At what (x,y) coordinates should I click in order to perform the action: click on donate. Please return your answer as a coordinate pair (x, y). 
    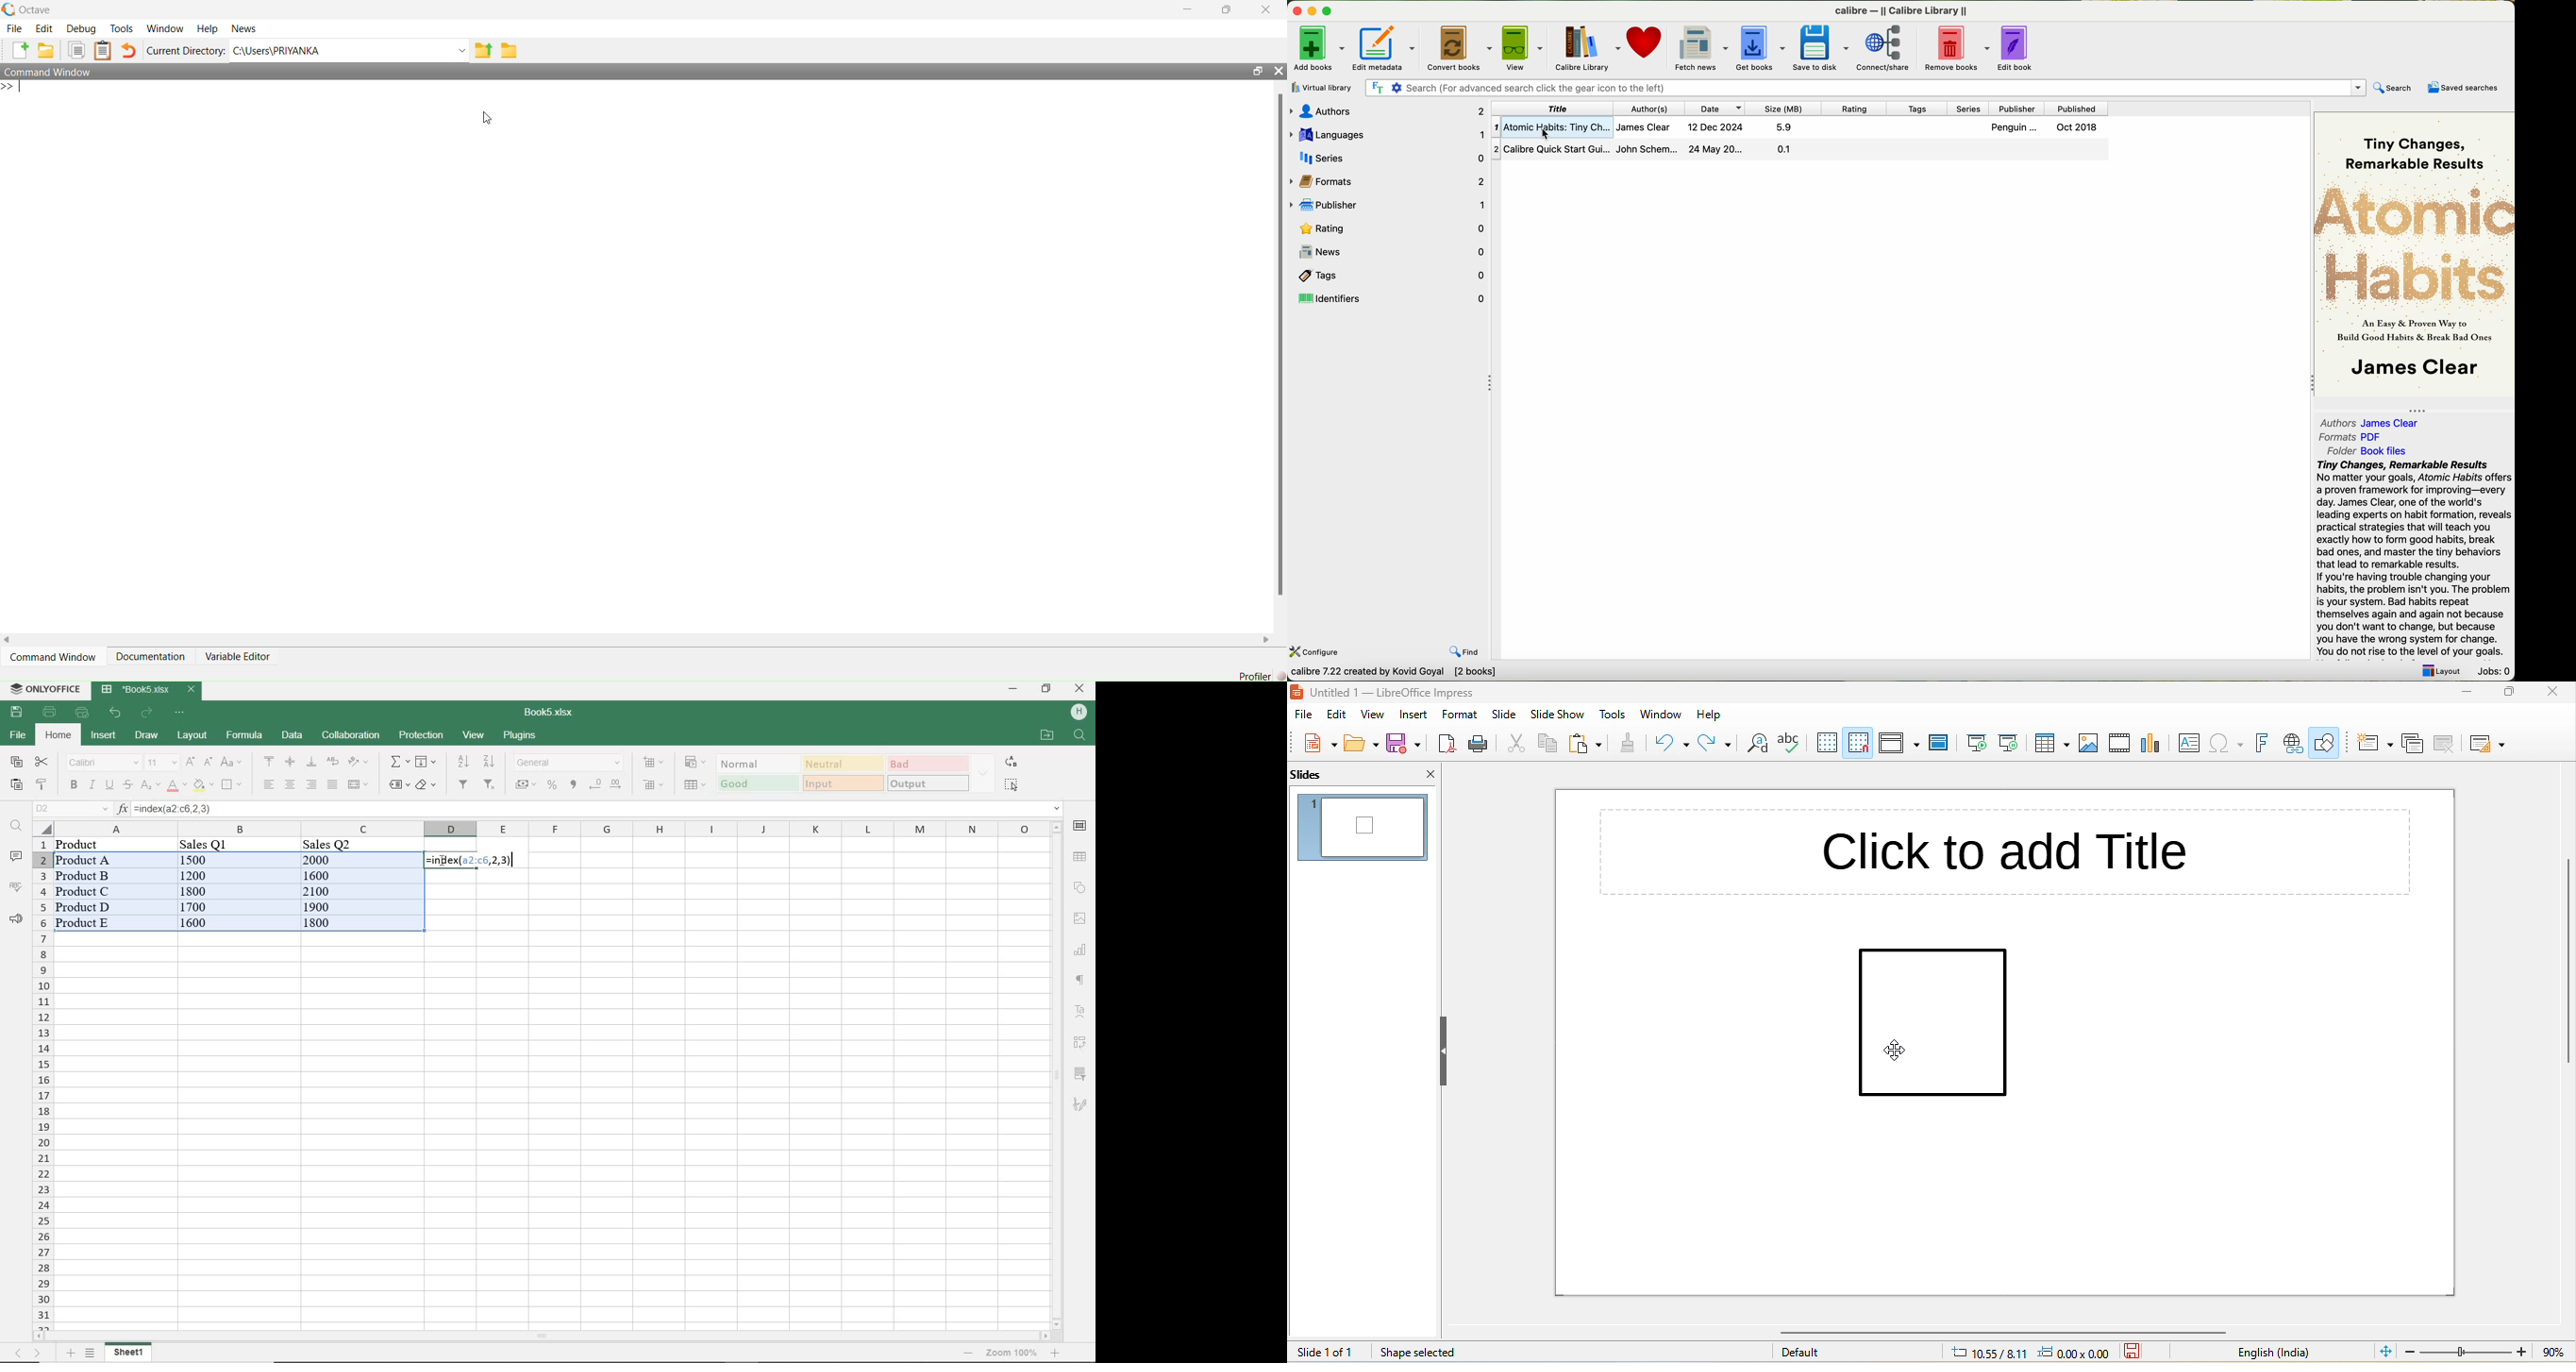
    Looking at the image, I should click on (1645, 41).